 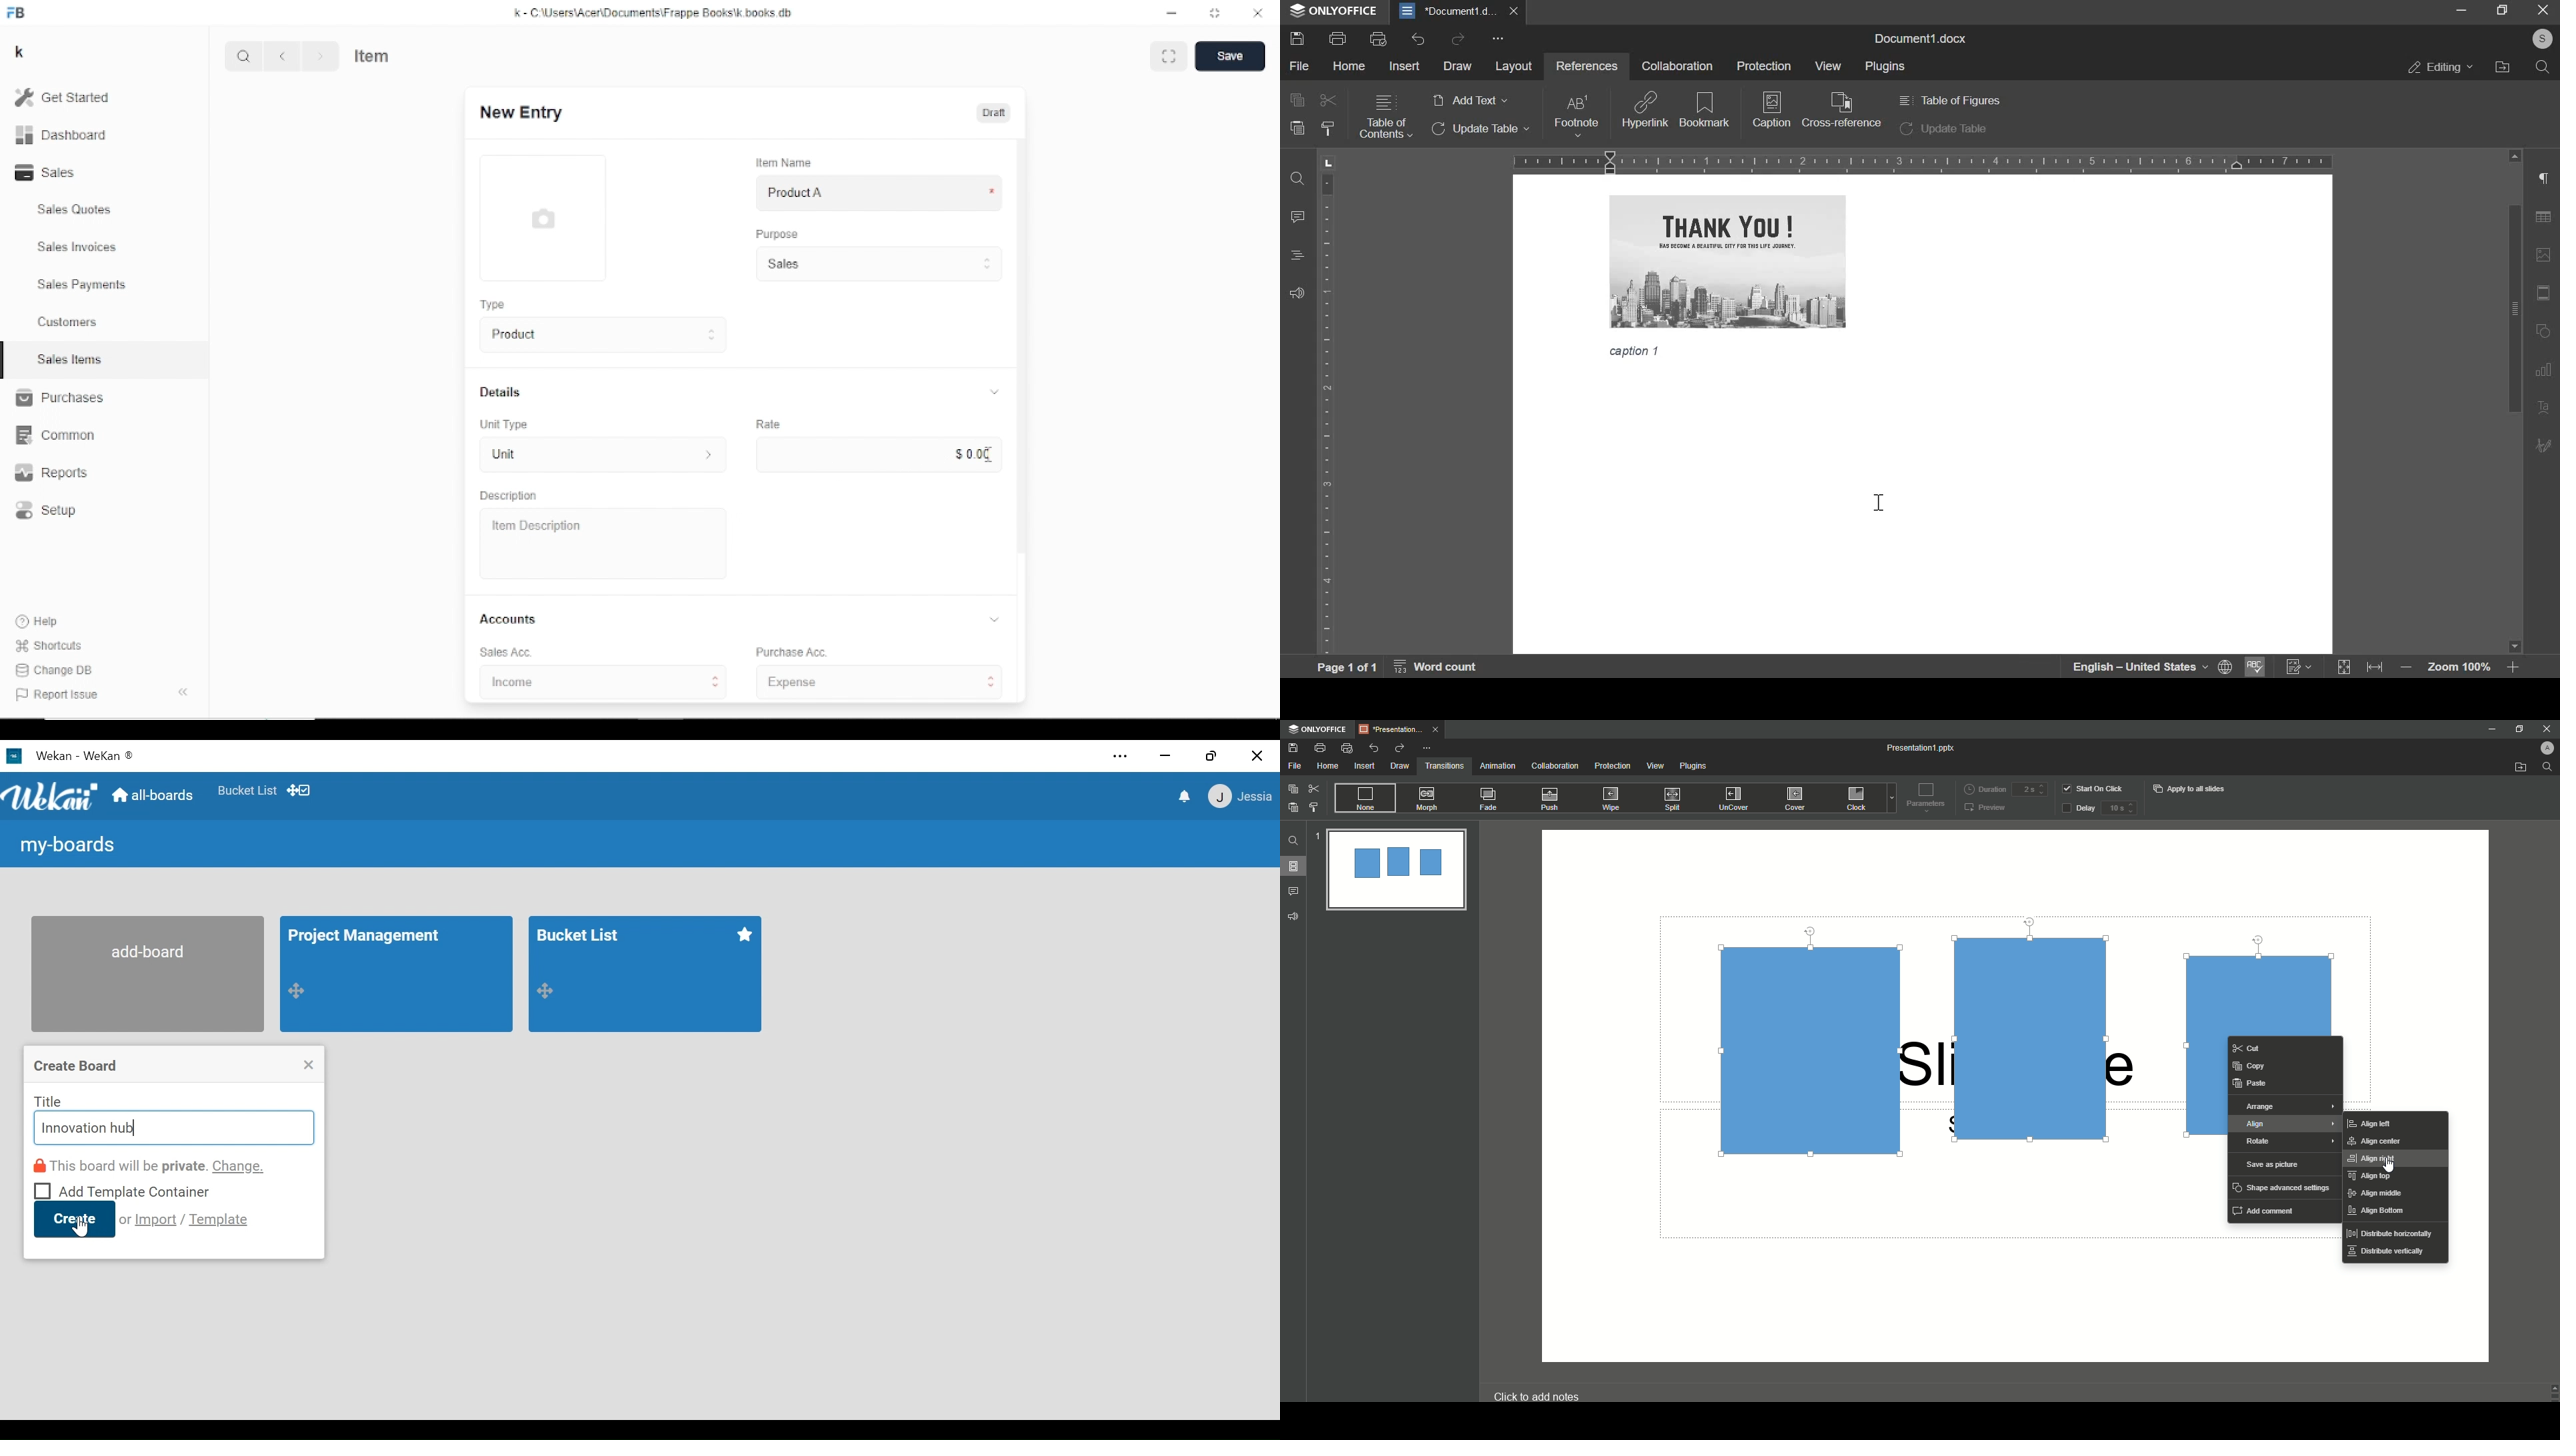 I want to click on Distribute horizontally, so click(x=2390, y=1235).